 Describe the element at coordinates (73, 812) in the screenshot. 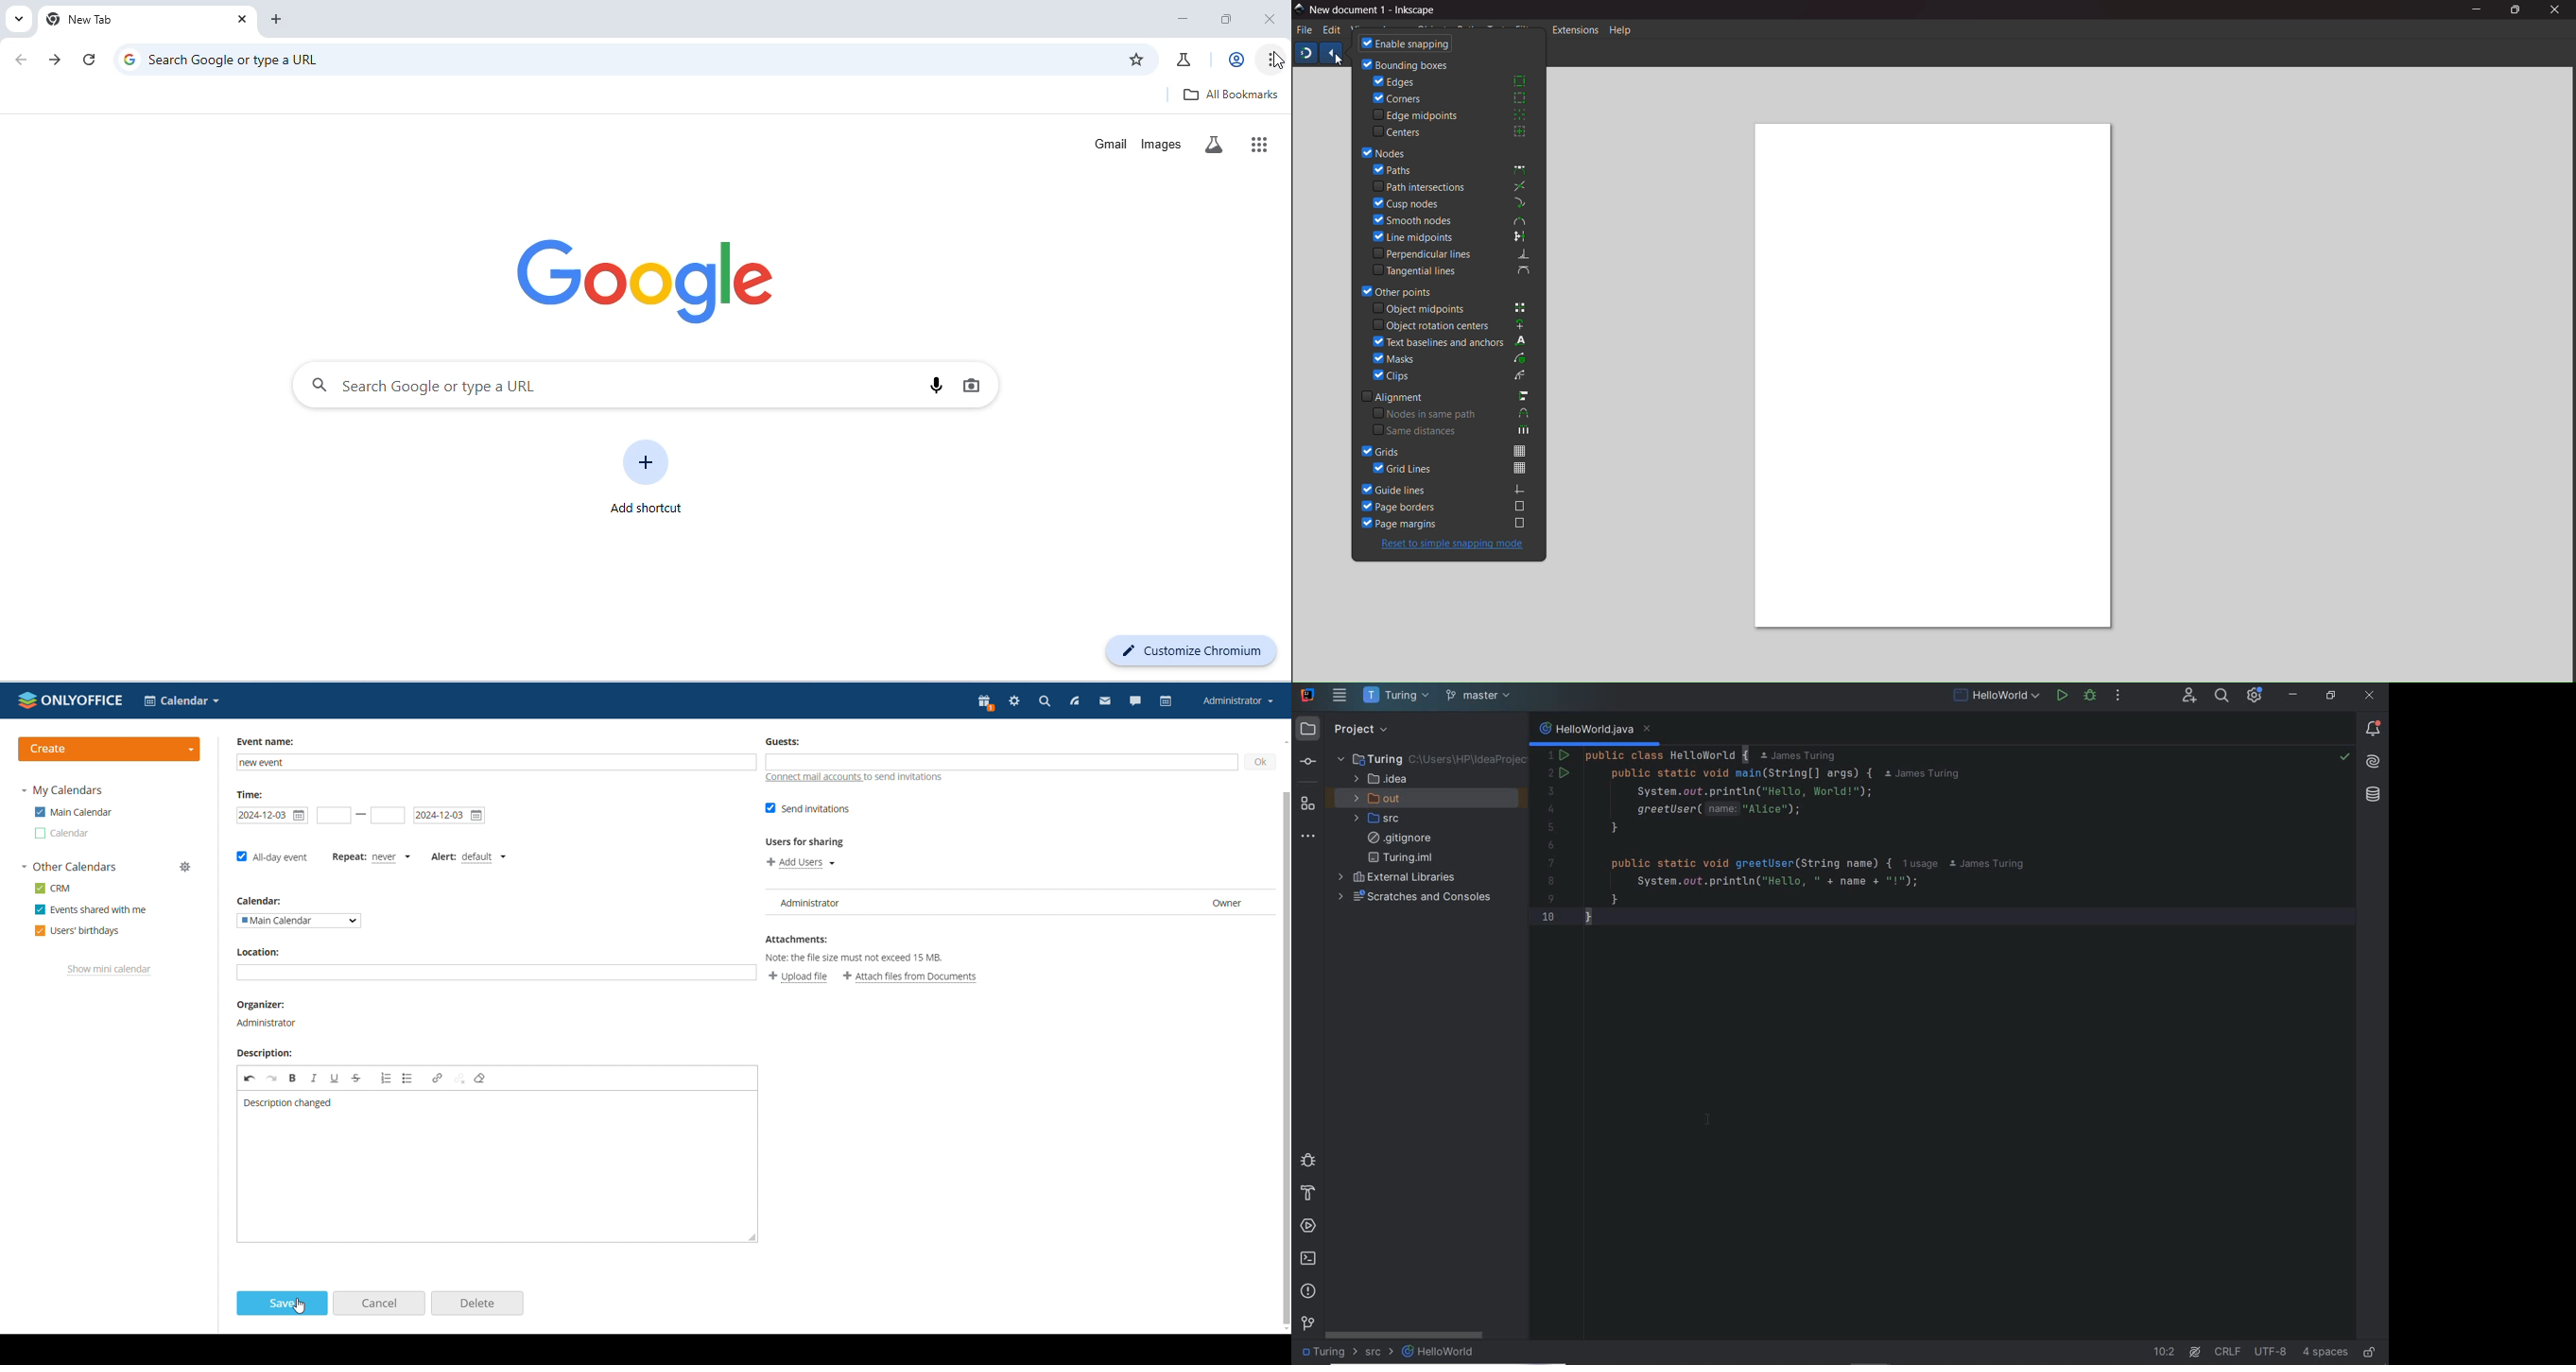

I see `main calendar` at that location.